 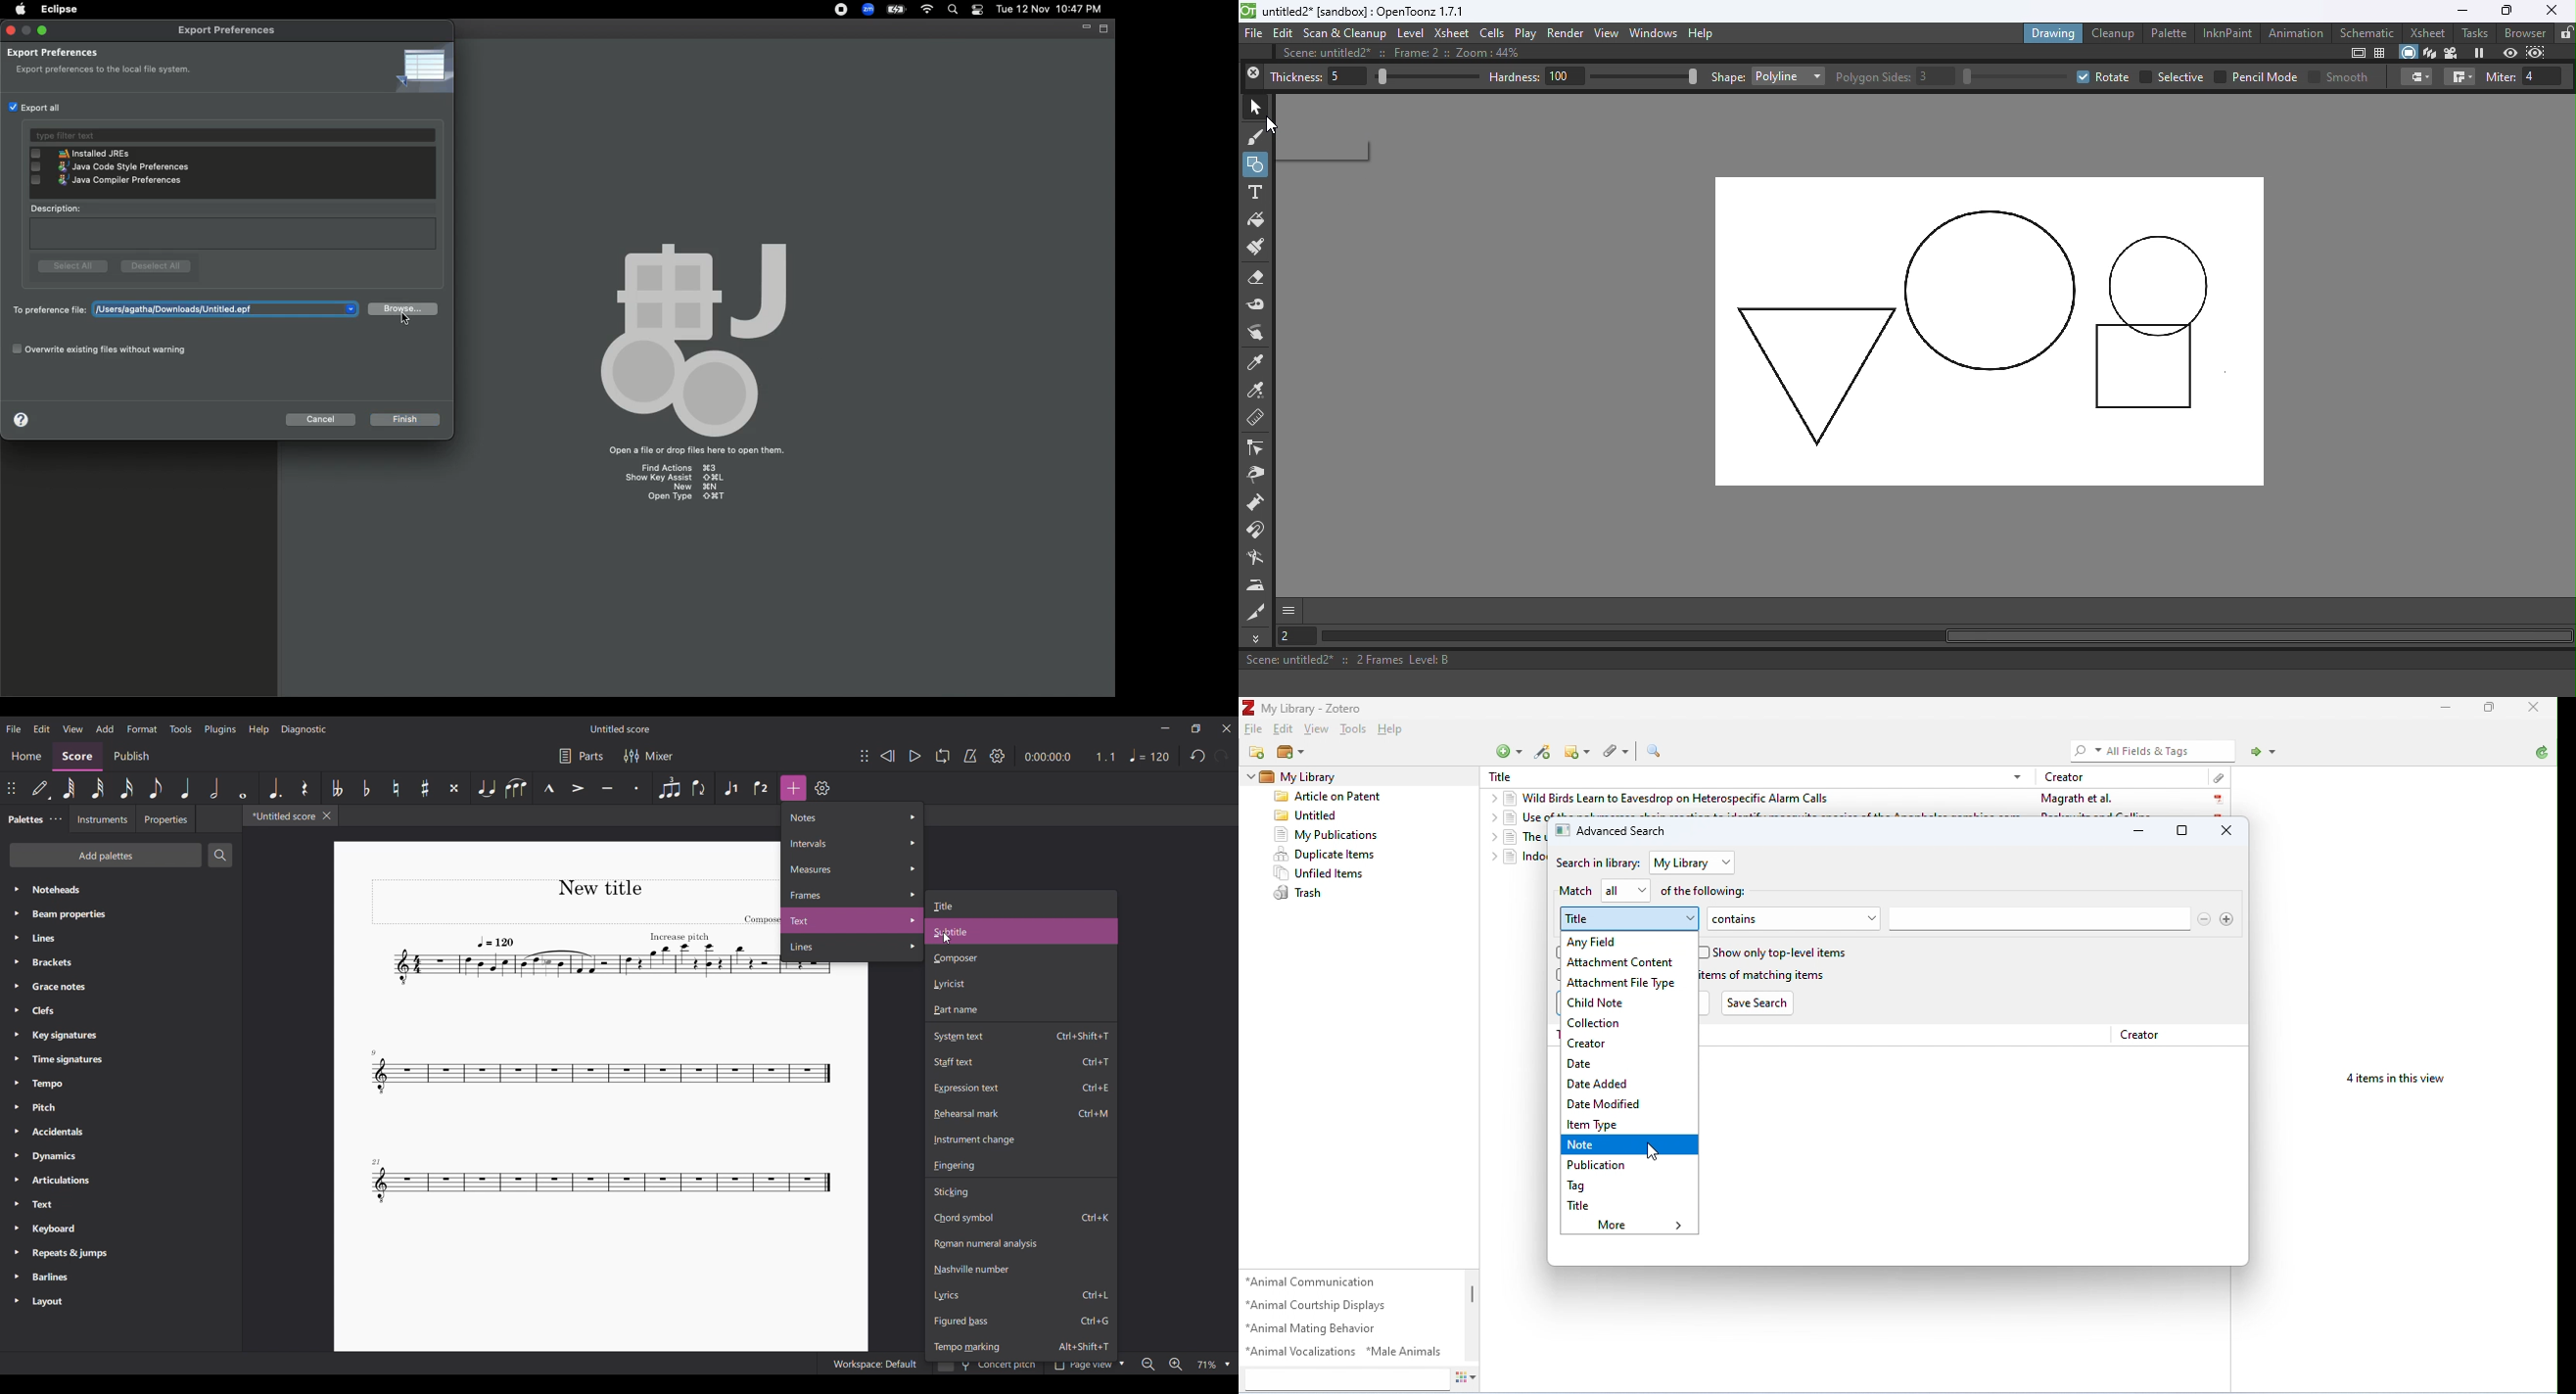 I want to click on Export all, so click(x=39, y=108).